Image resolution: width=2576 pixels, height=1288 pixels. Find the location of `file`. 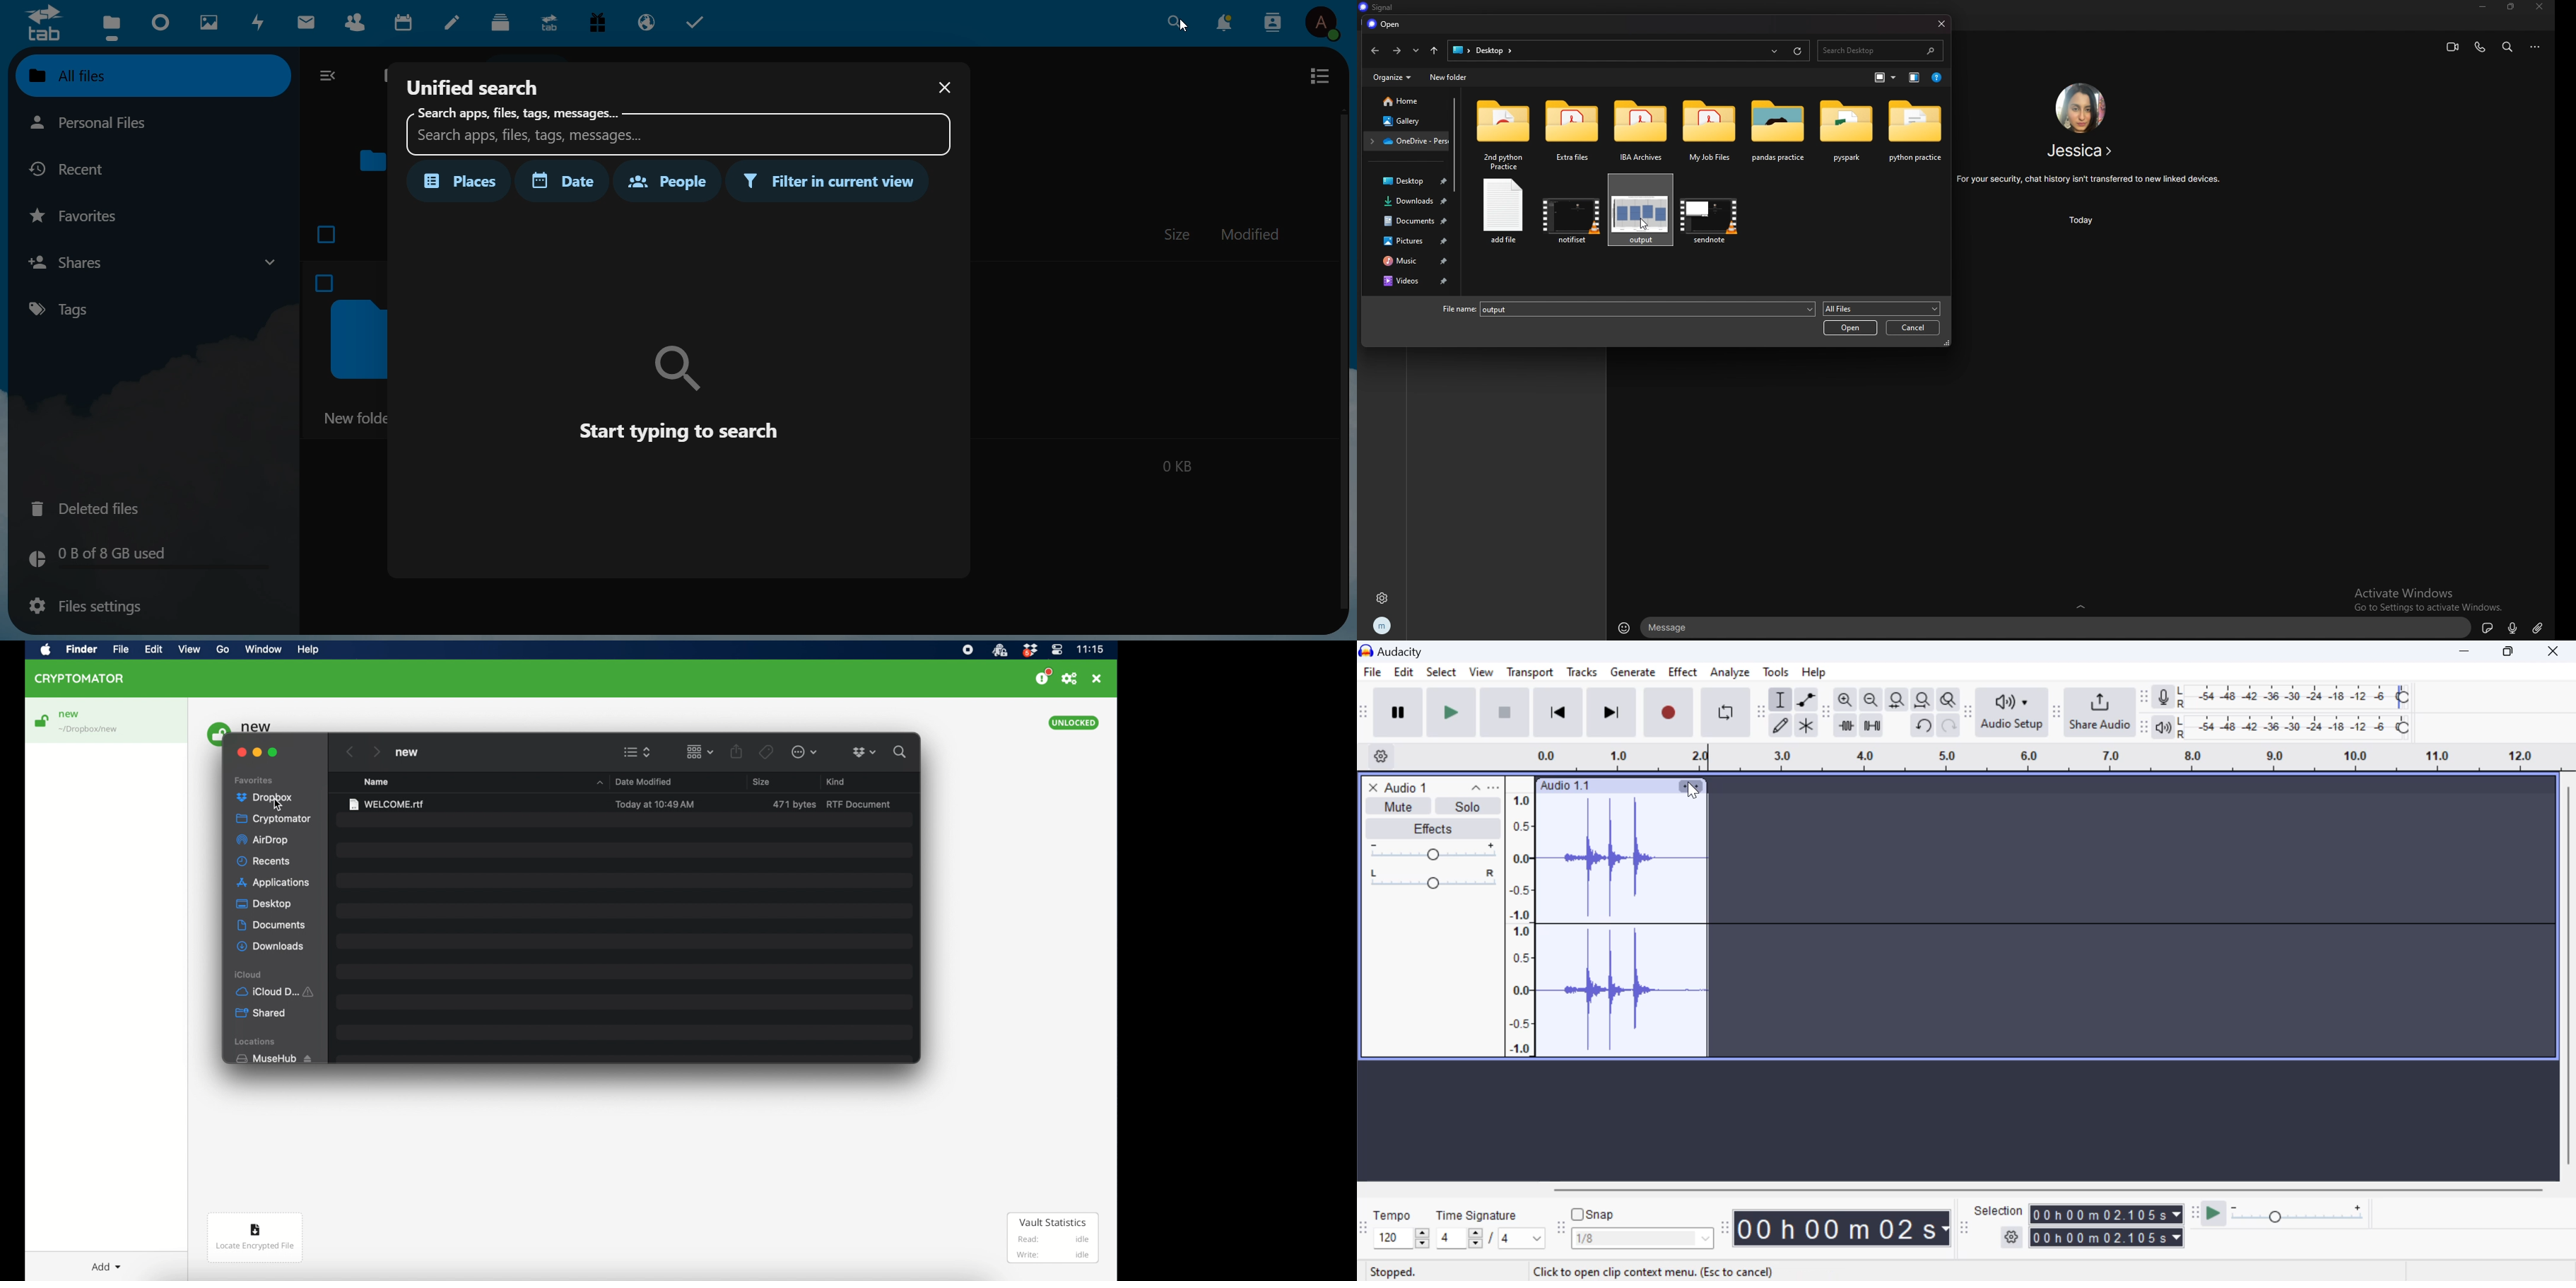

file is located at coordinates (1505, 216).